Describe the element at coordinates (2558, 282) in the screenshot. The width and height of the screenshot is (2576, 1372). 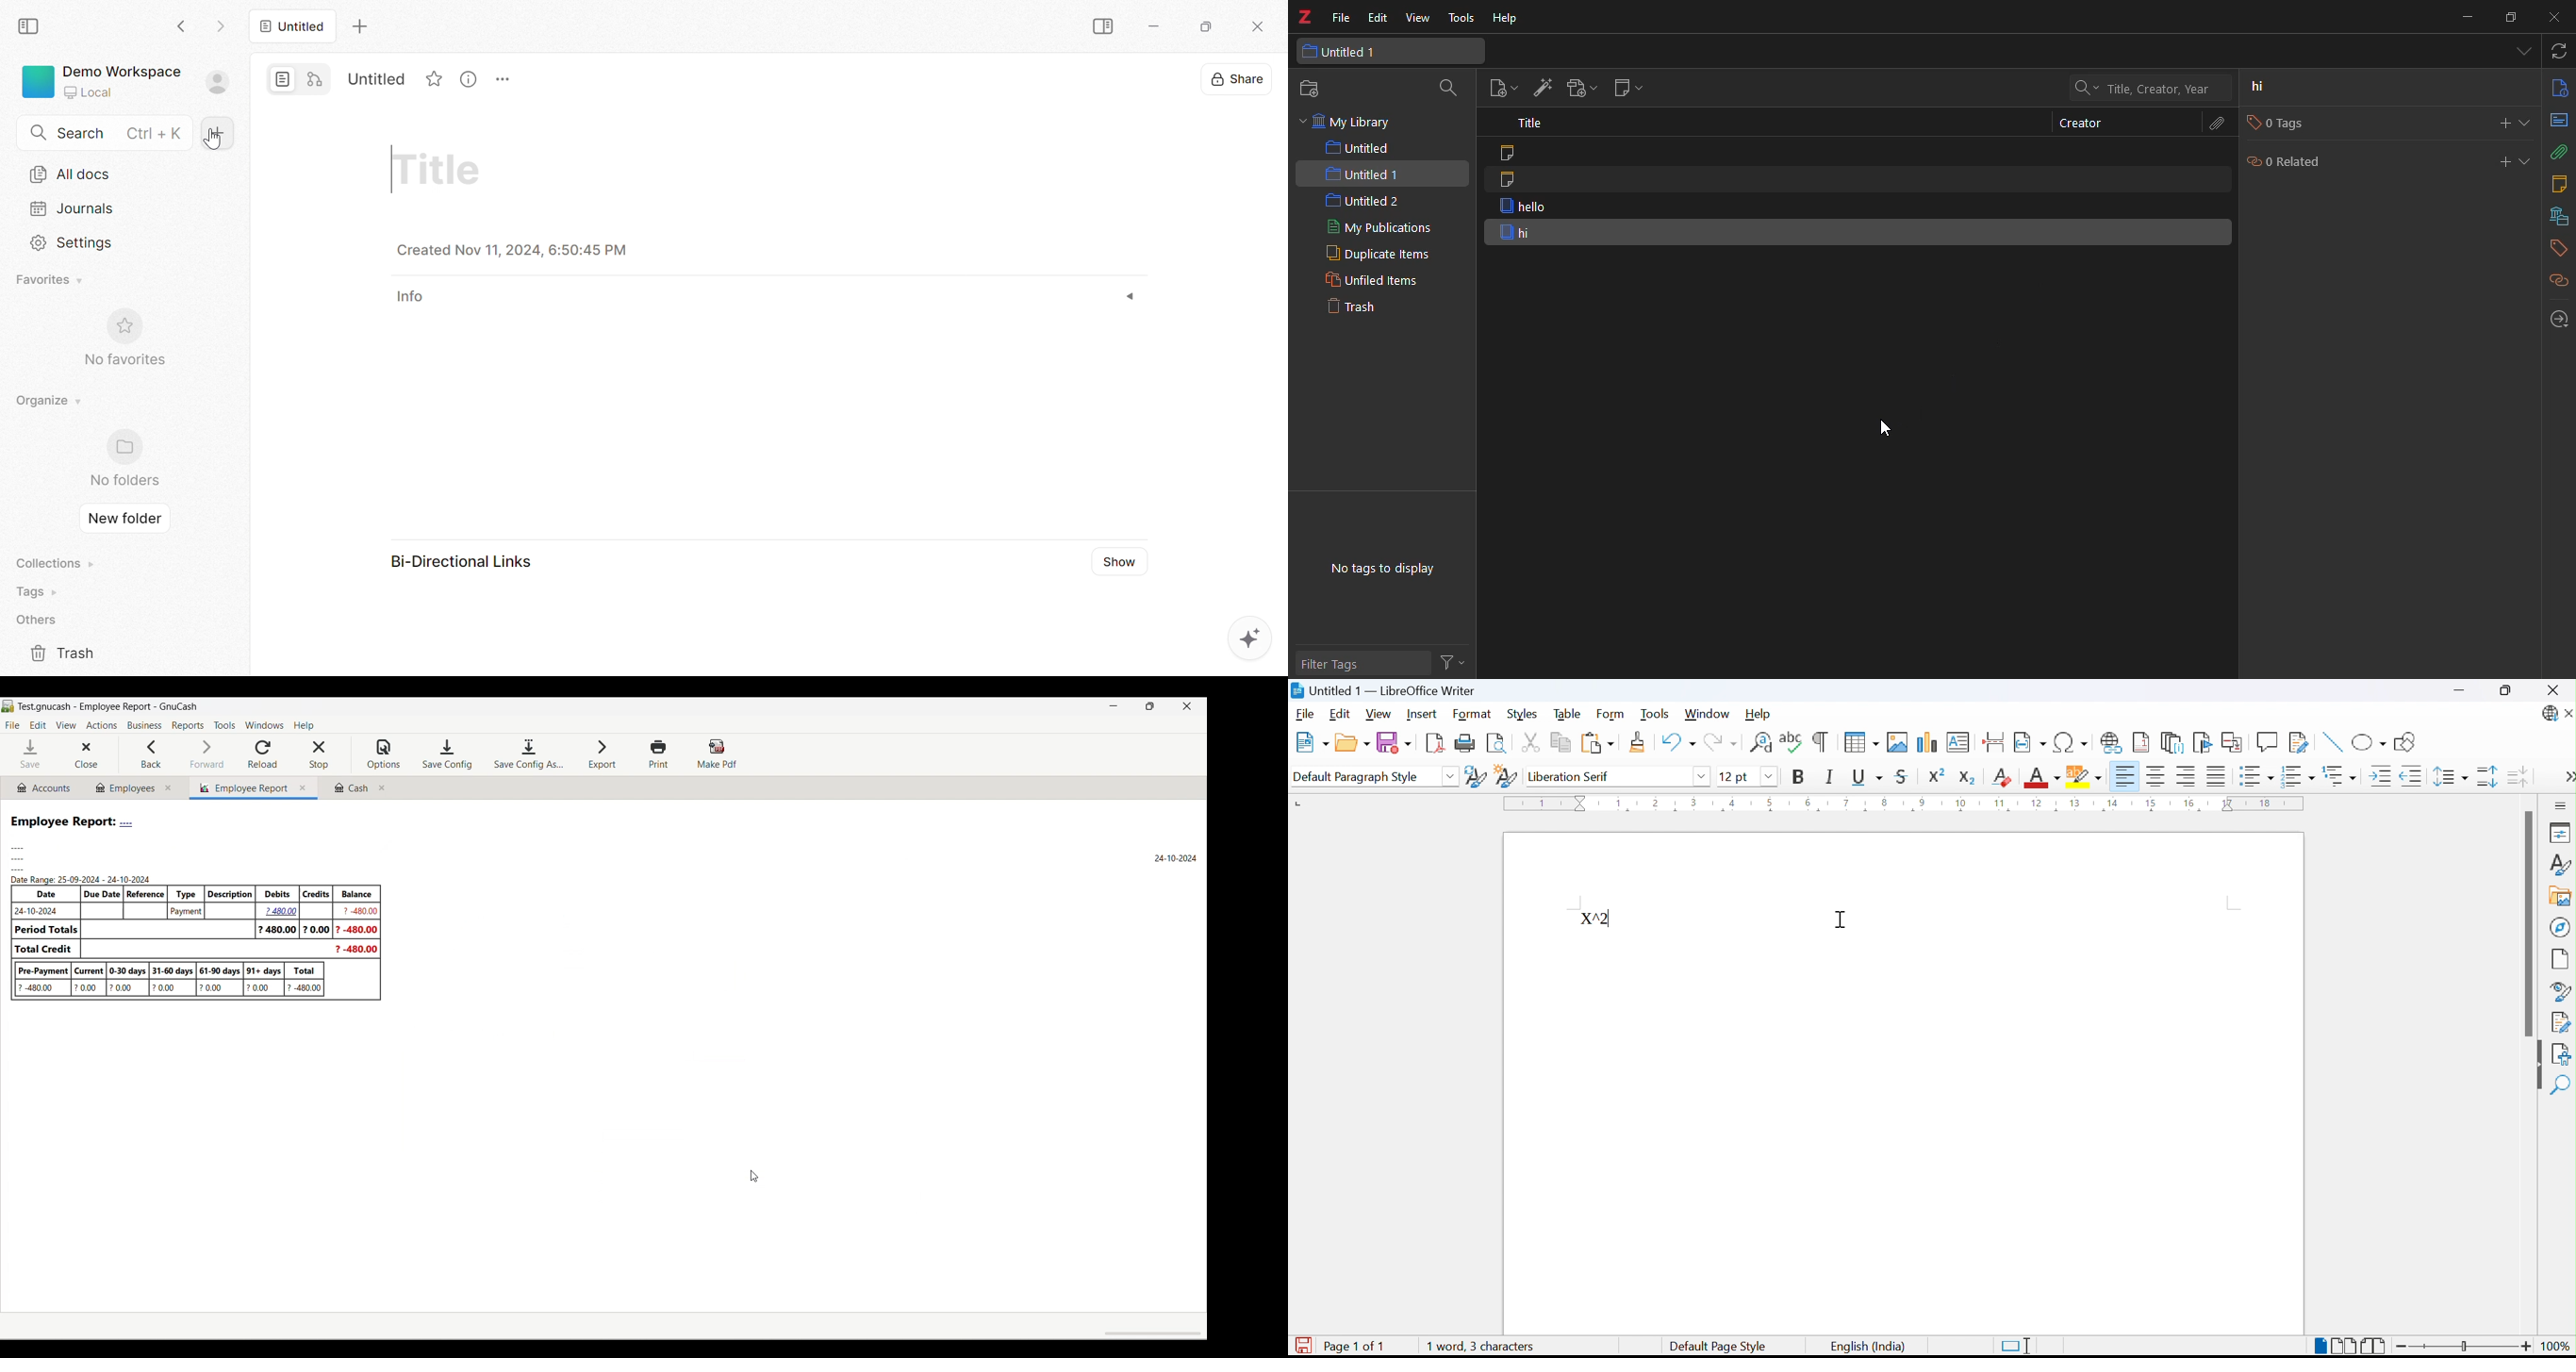
I see `related` at that location.